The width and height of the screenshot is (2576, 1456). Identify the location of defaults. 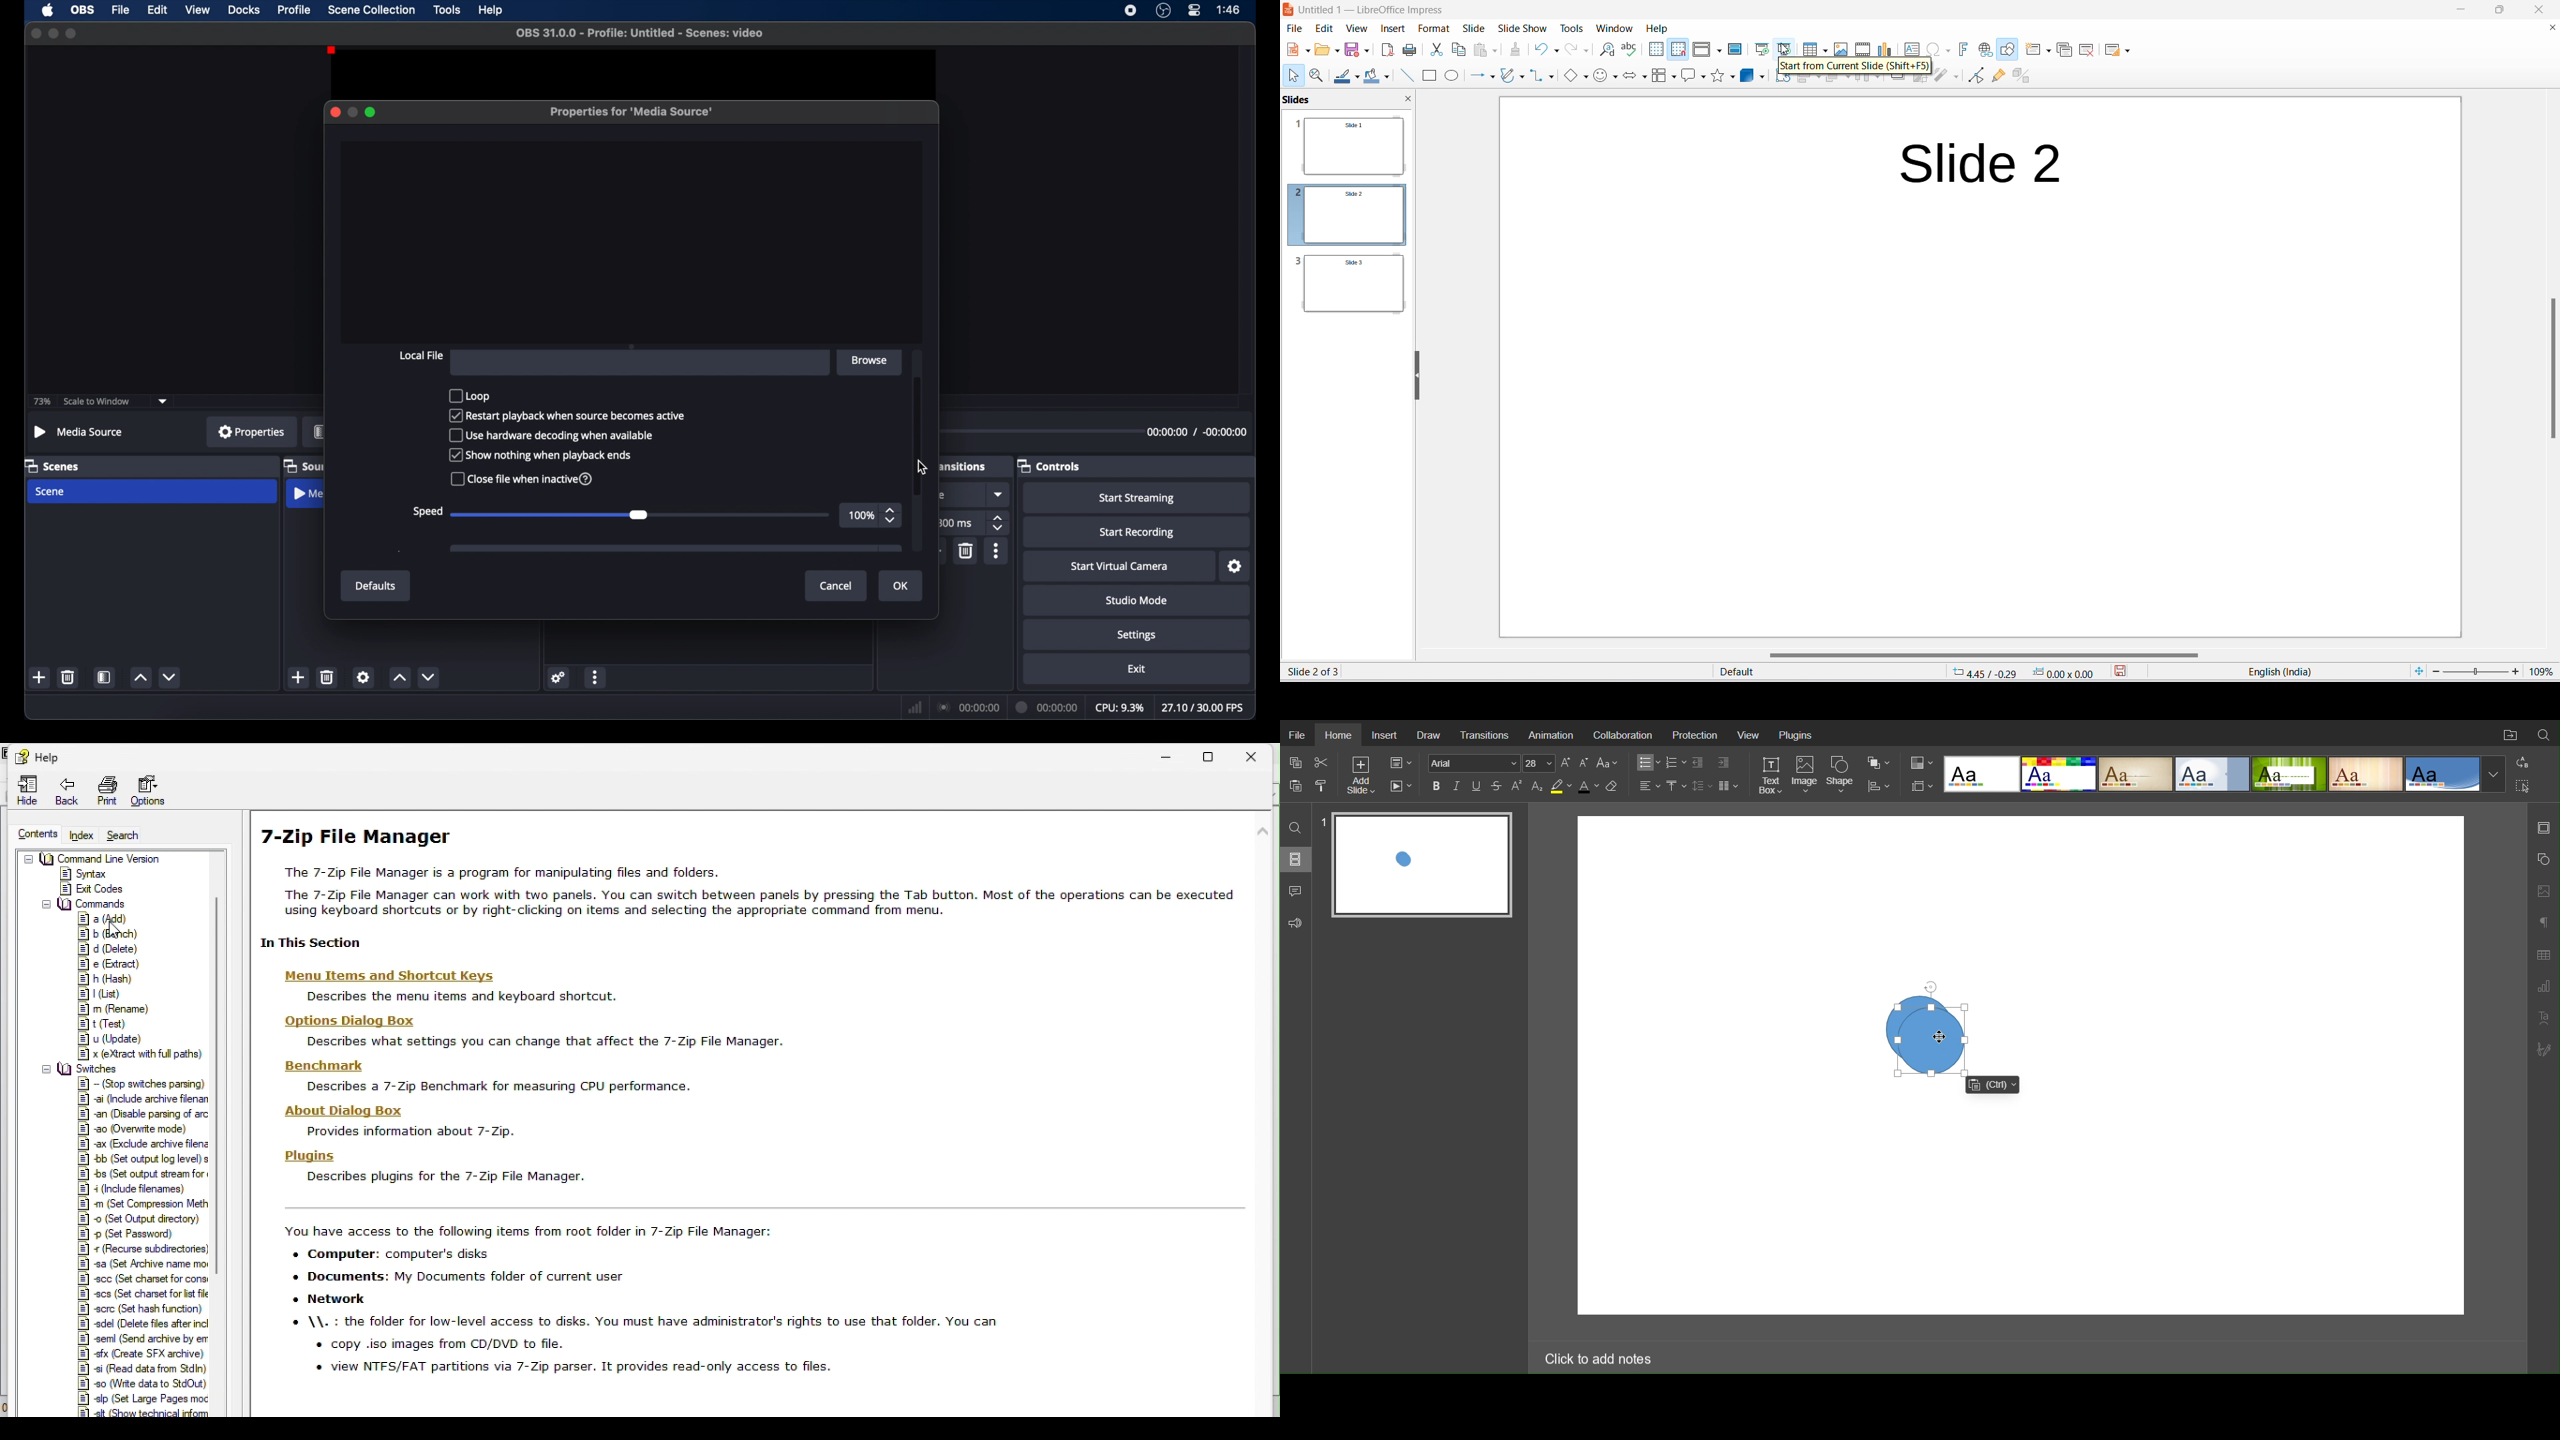
(376, 586).